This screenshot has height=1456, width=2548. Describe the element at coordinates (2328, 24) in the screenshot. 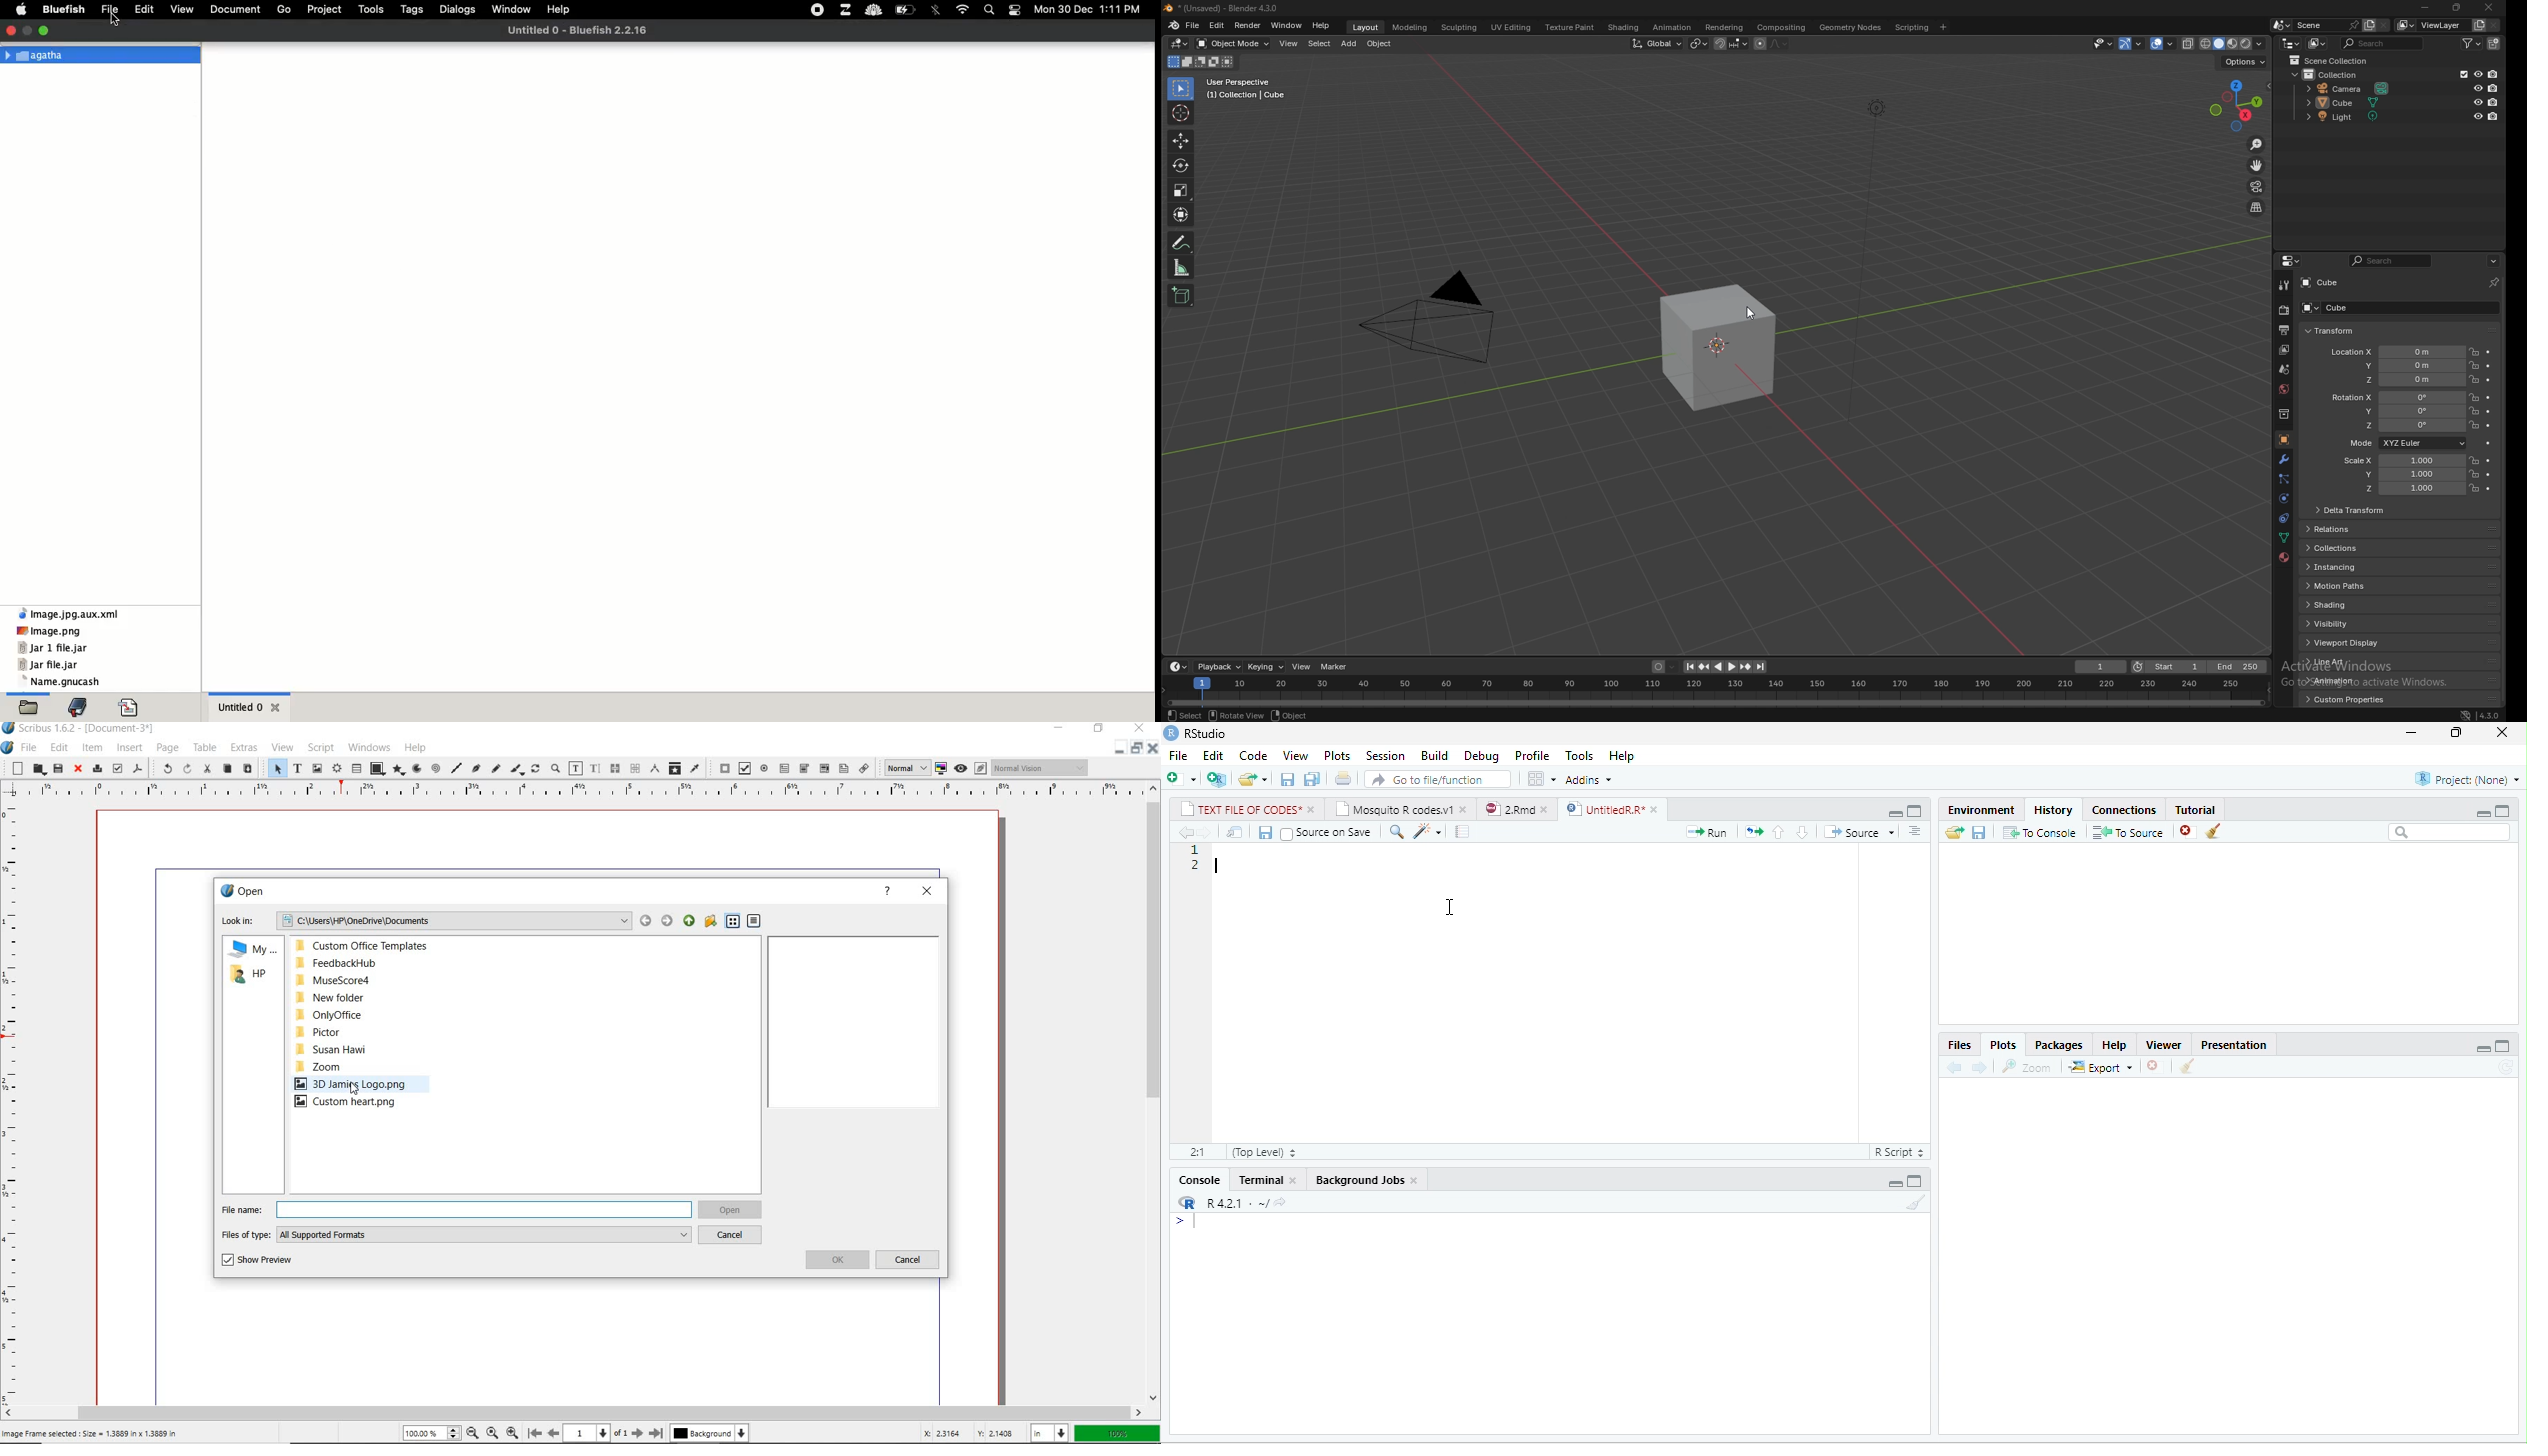

I see `scene` at that location.